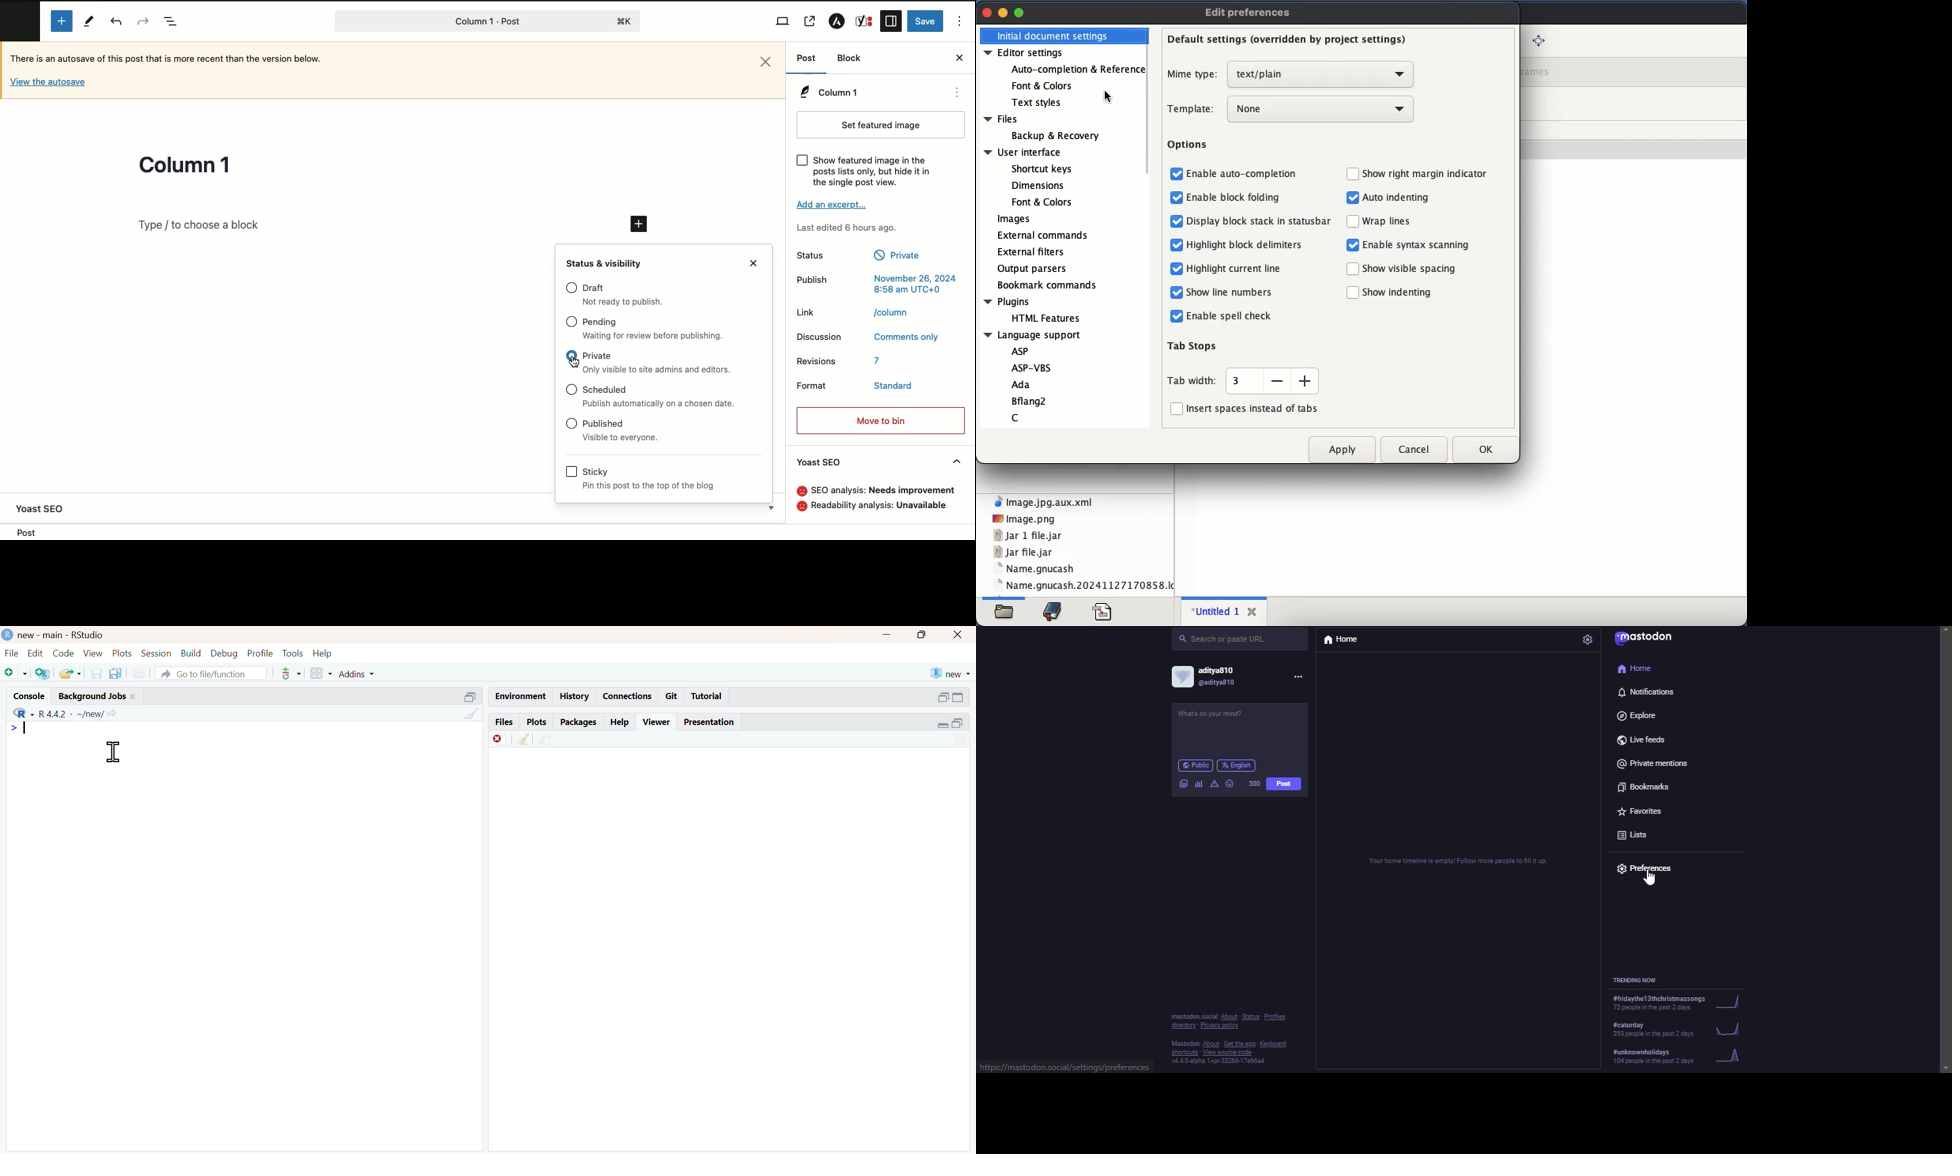 Image resolution: width=1960 pixels, height=1176 pixels. Describe the element at coordinates (64, 653) in the screenshot. I see `code` at that location.